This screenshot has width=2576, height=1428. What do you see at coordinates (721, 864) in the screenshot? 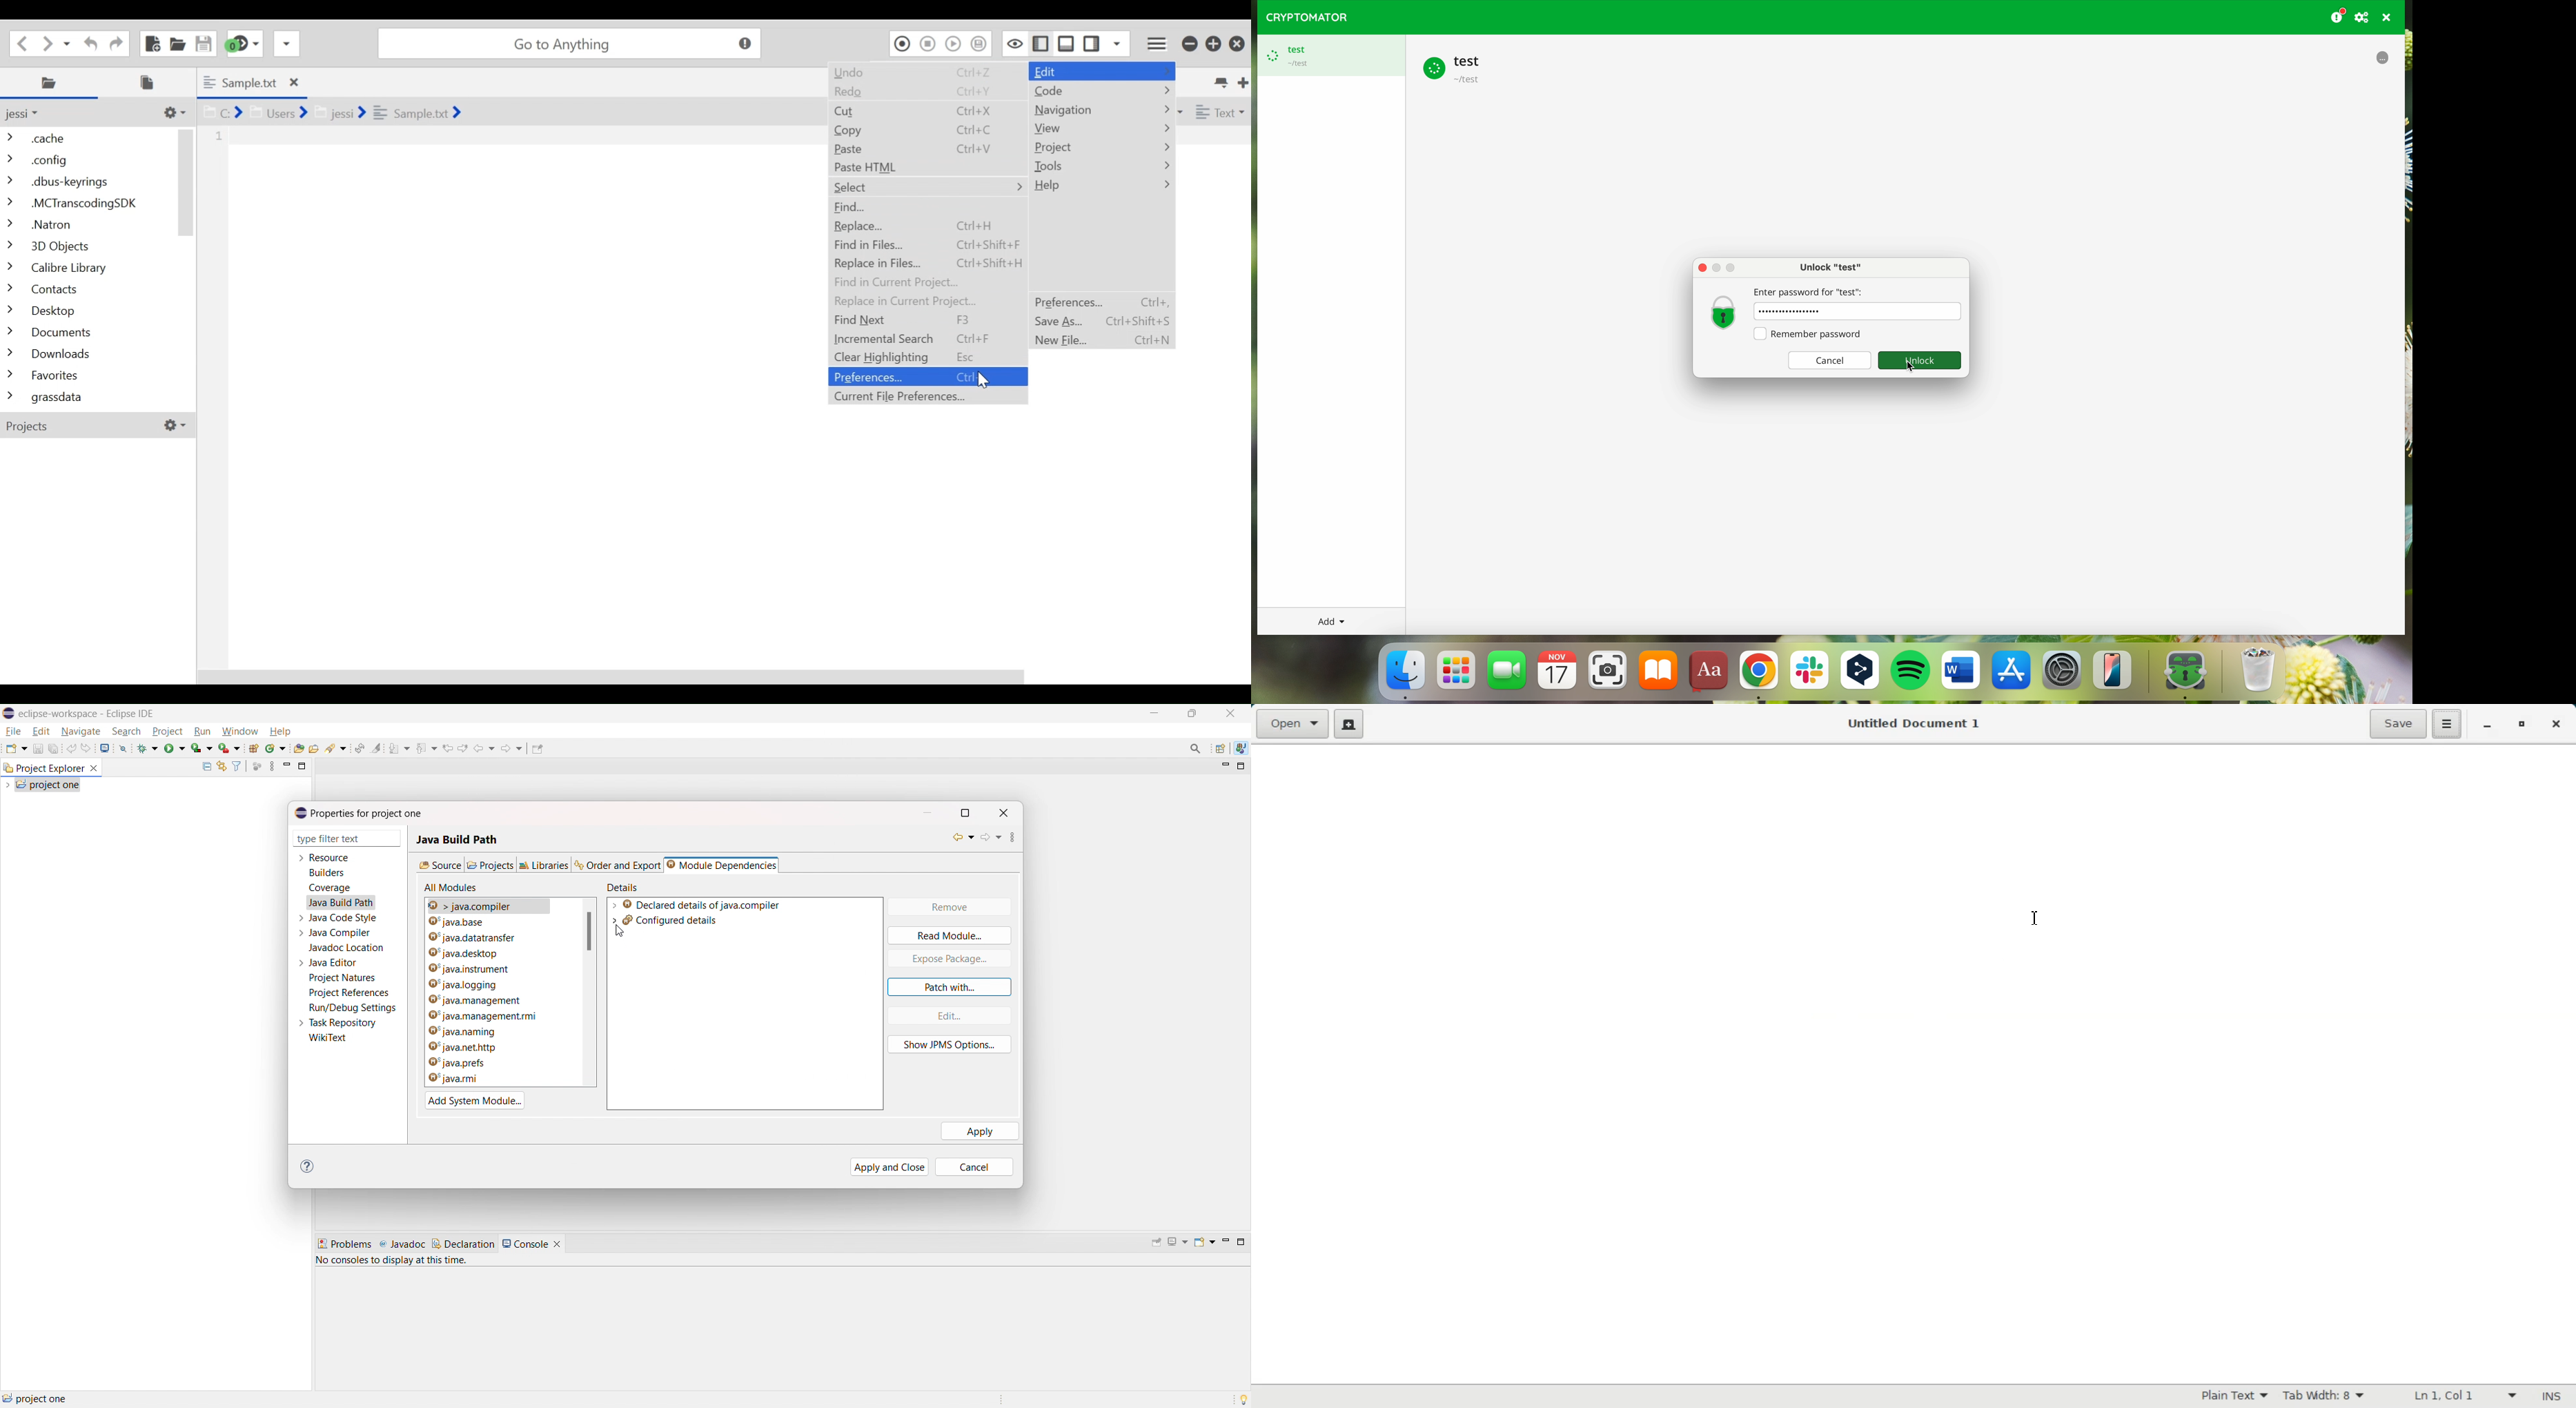
I see `module dependencies` at bounding box center [721, 864].